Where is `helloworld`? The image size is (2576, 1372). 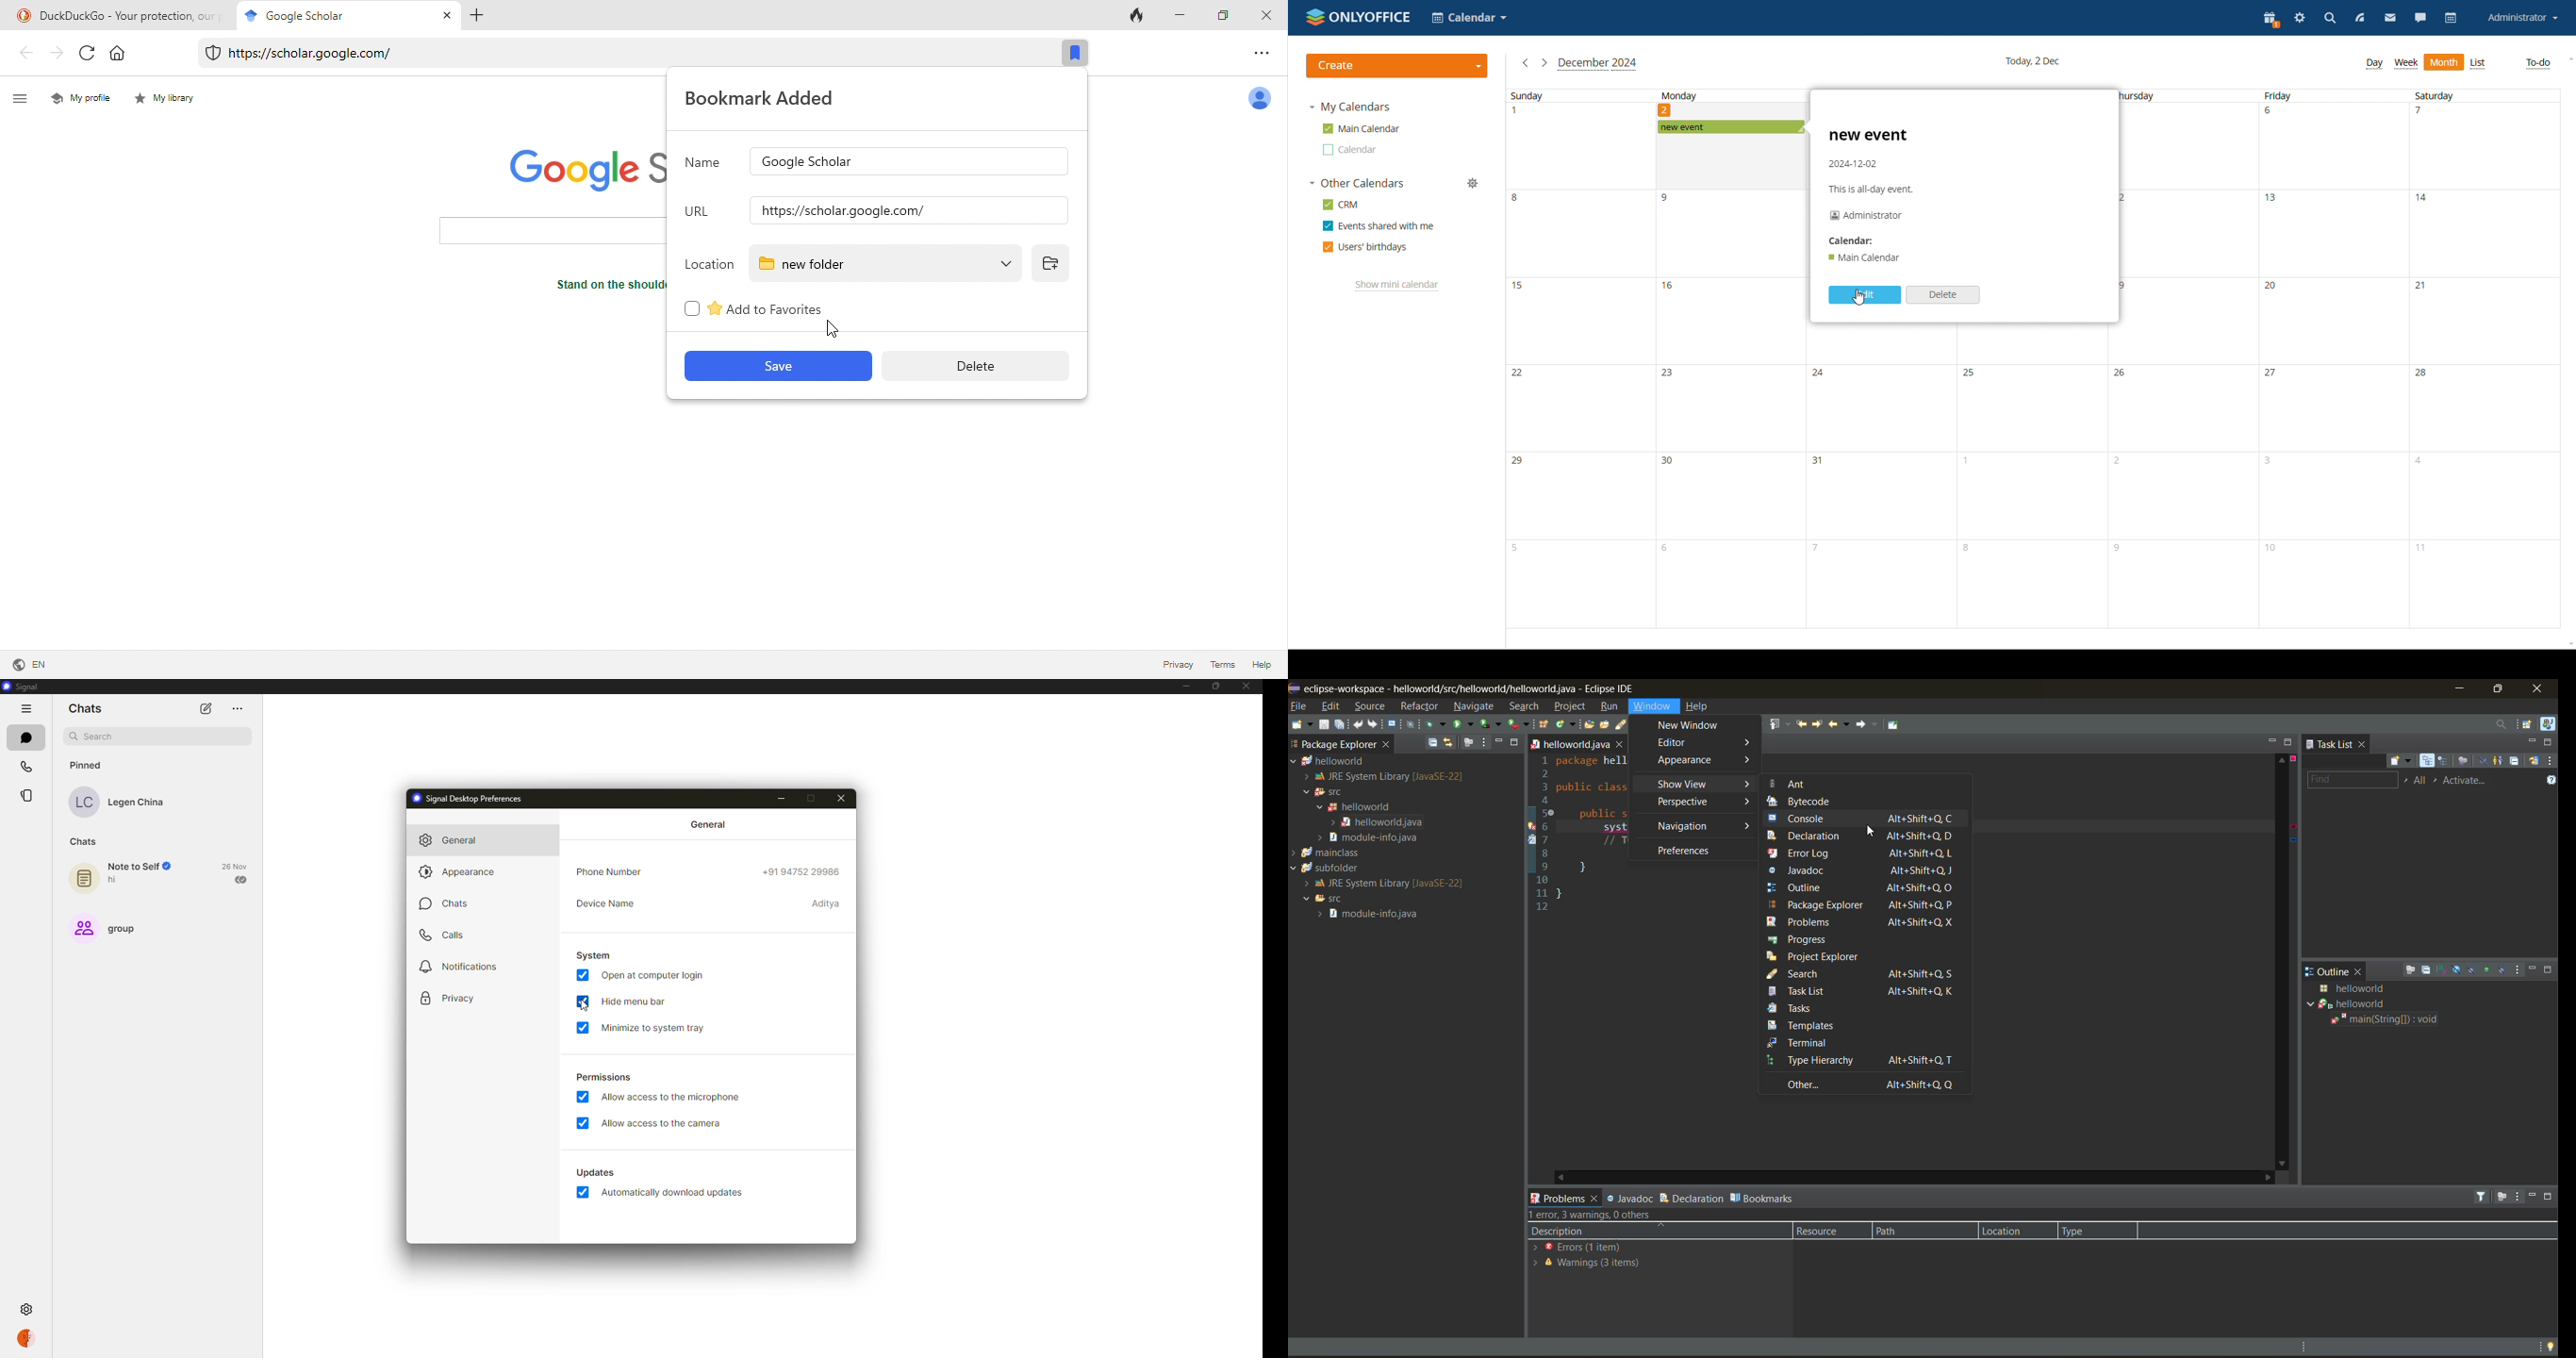 helloworld is located at coordinates (2380, 1003).